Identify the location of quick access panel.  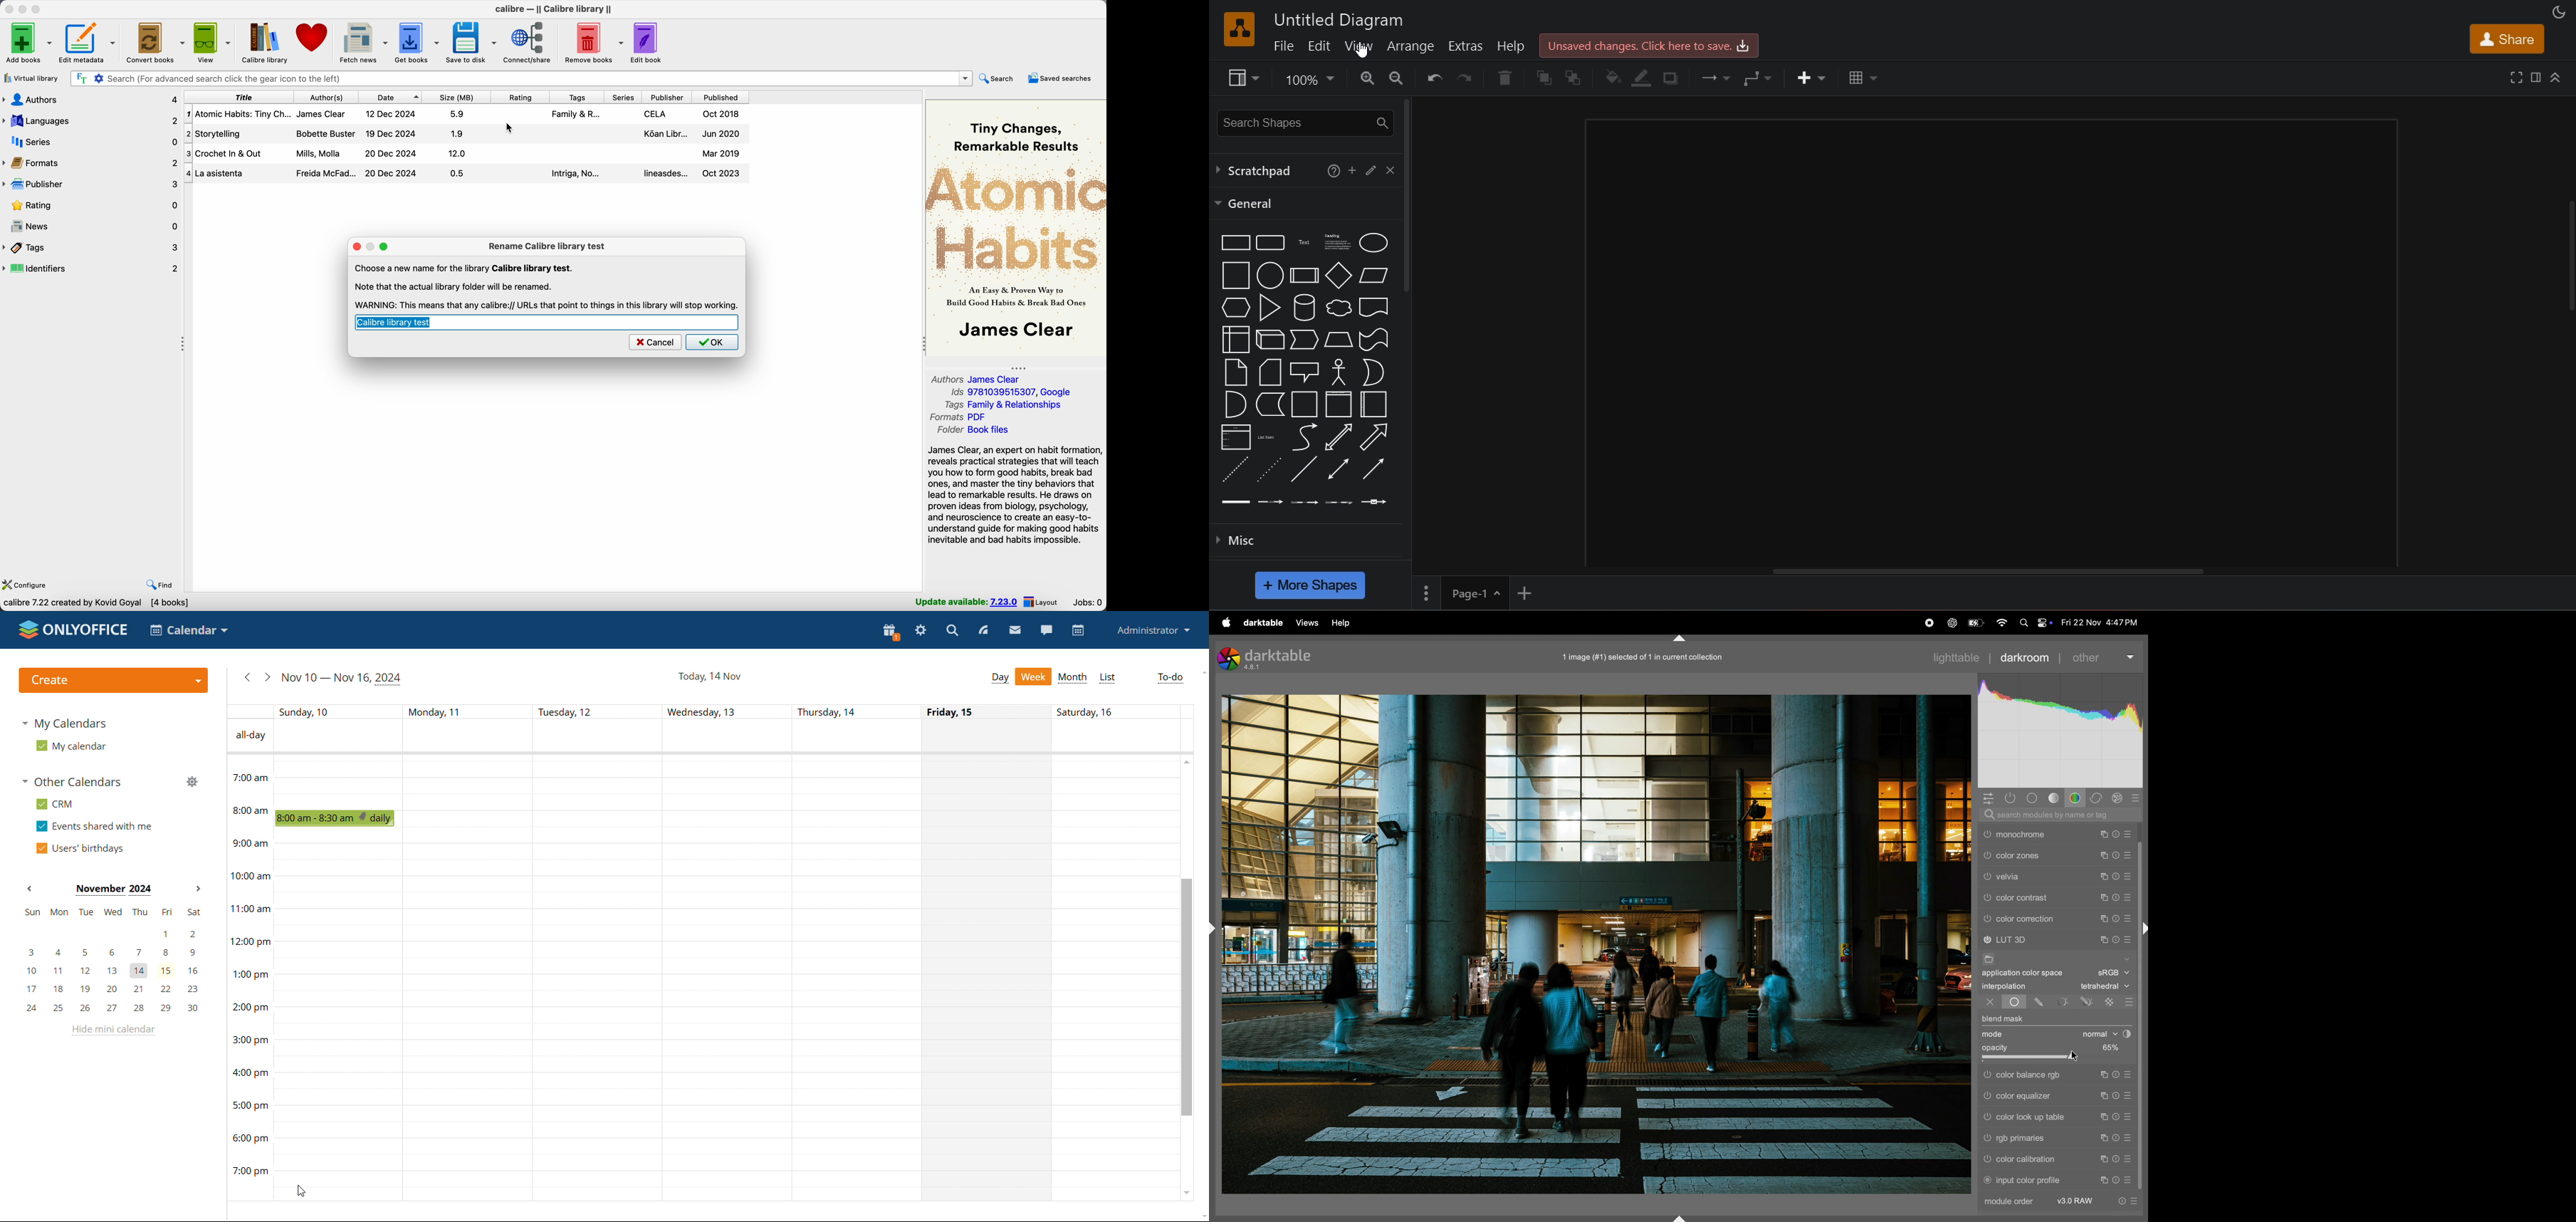
(1985, 797).